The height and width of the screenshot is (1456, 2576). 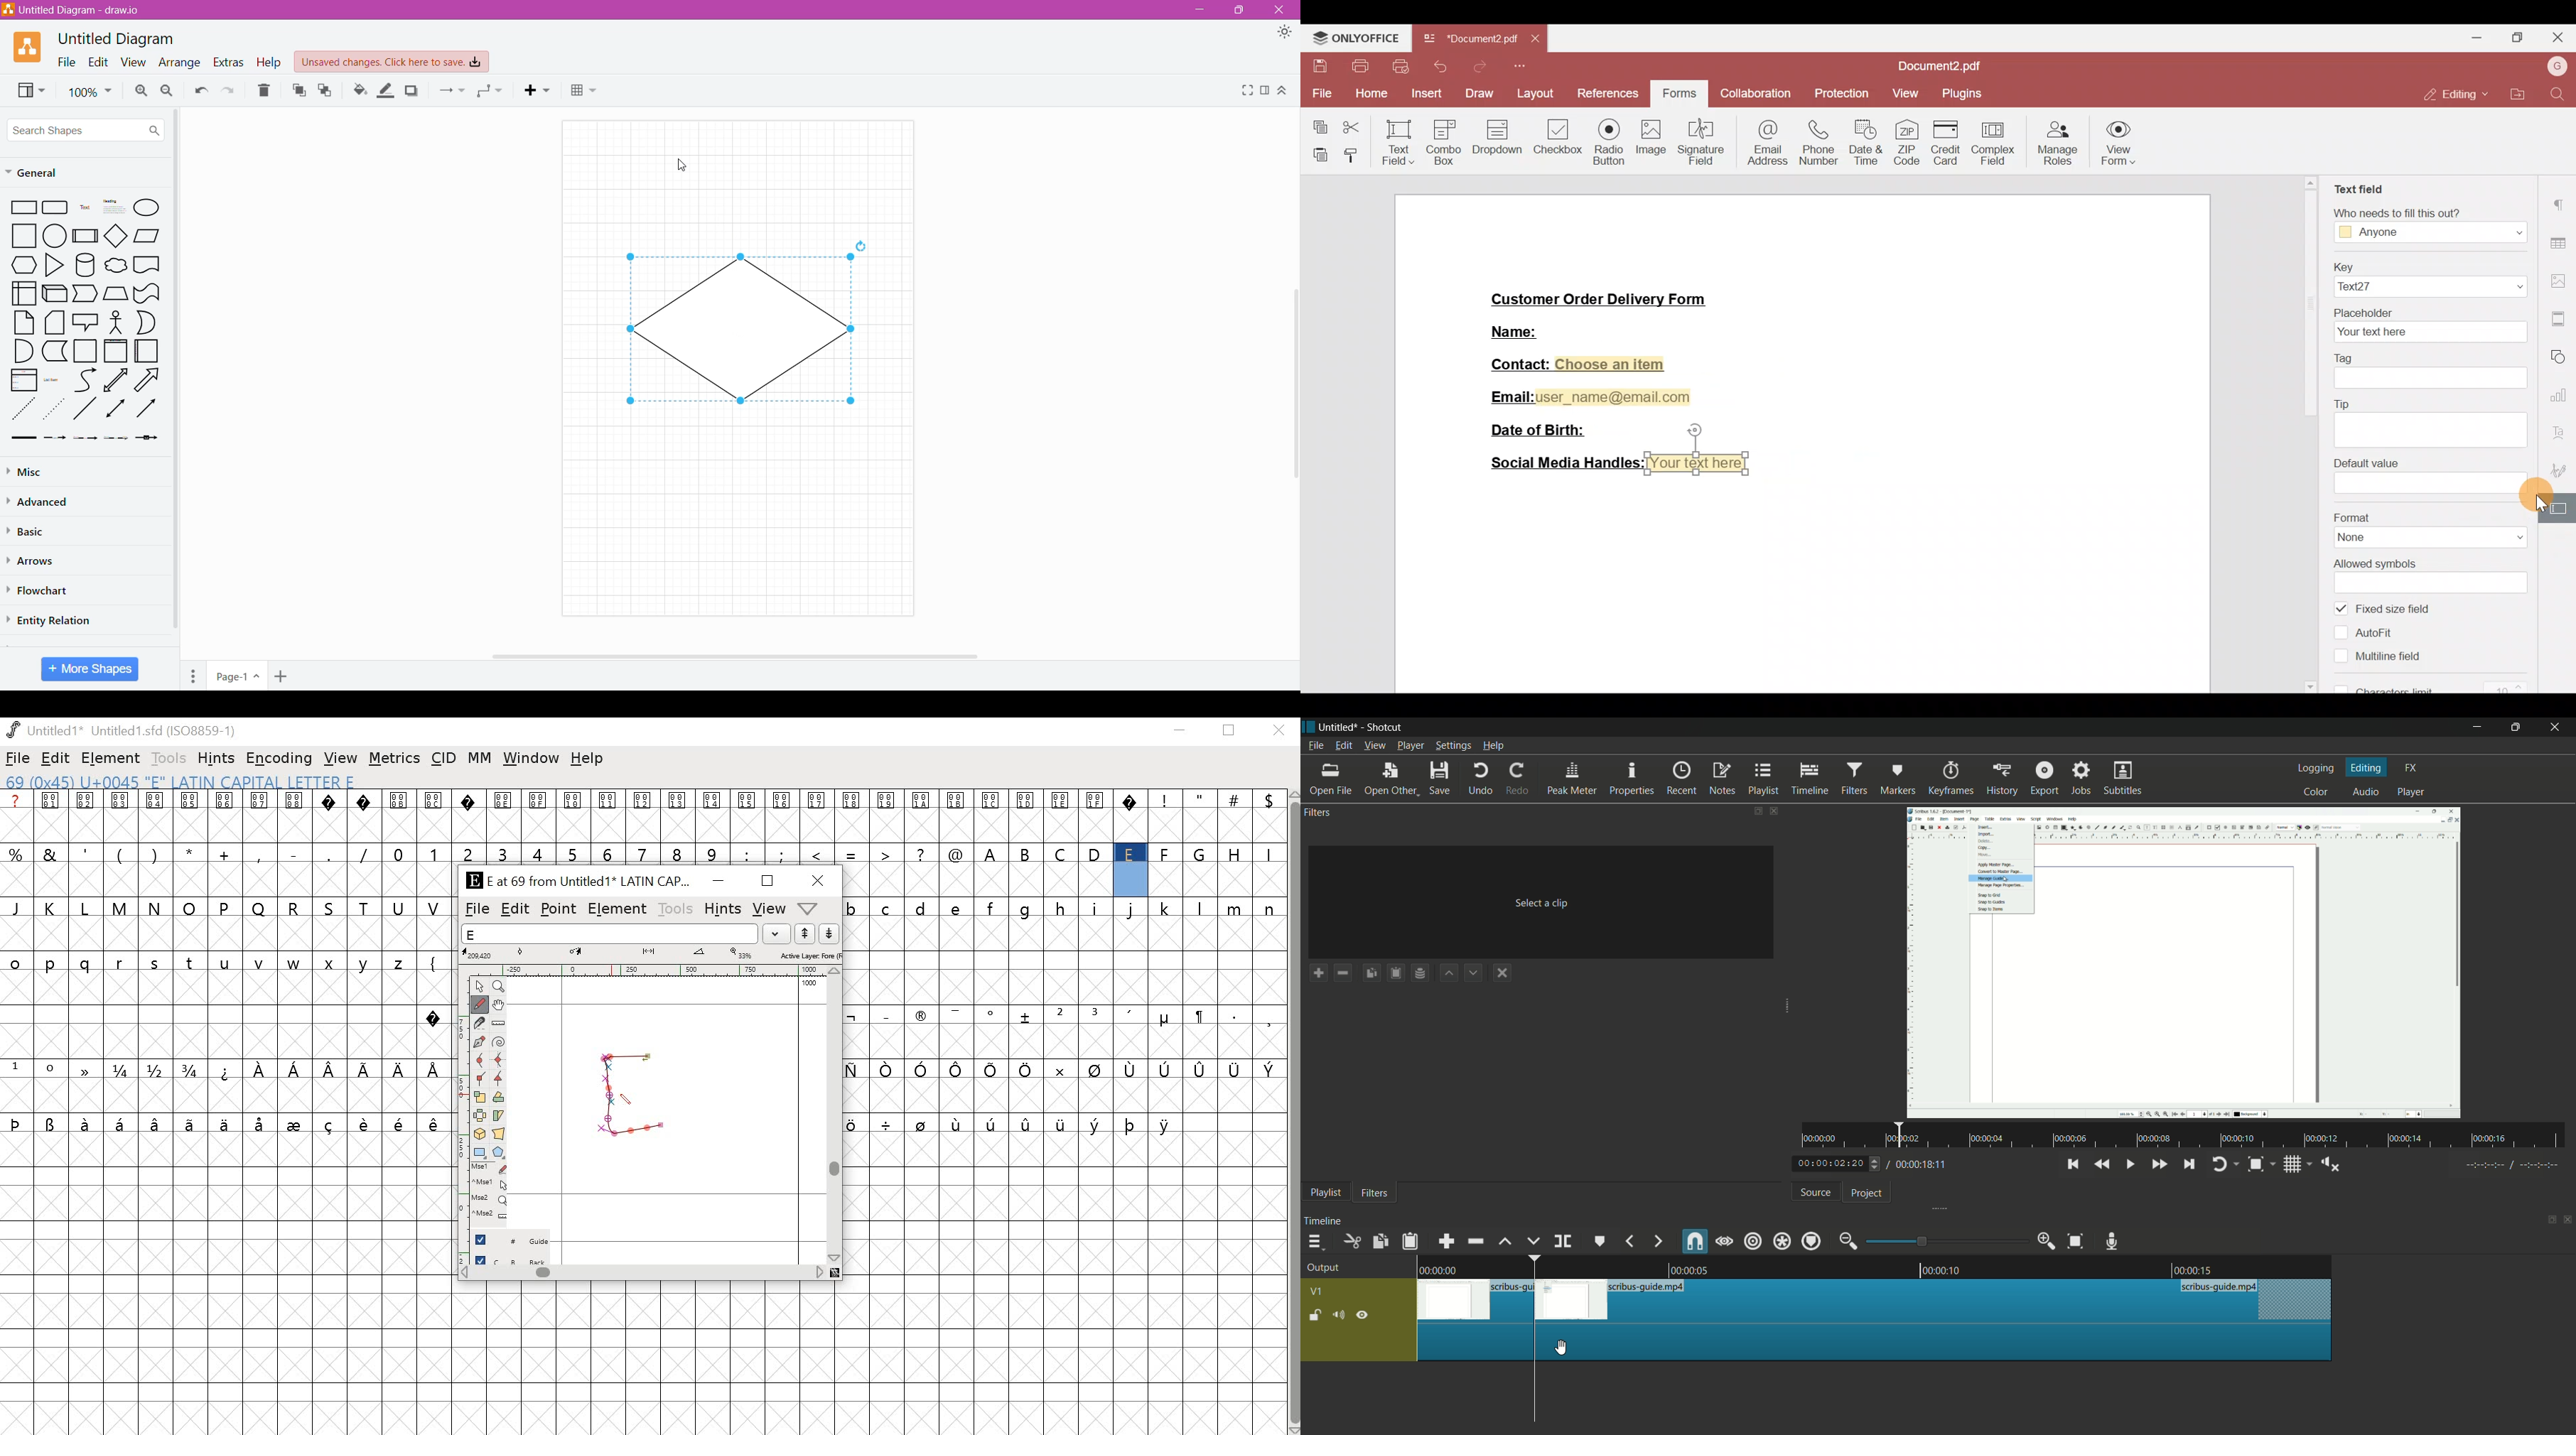 What do you see at coordinates (1353, 128) in the screenshot?
I see `Cut` at bounding box center [1353, 128].